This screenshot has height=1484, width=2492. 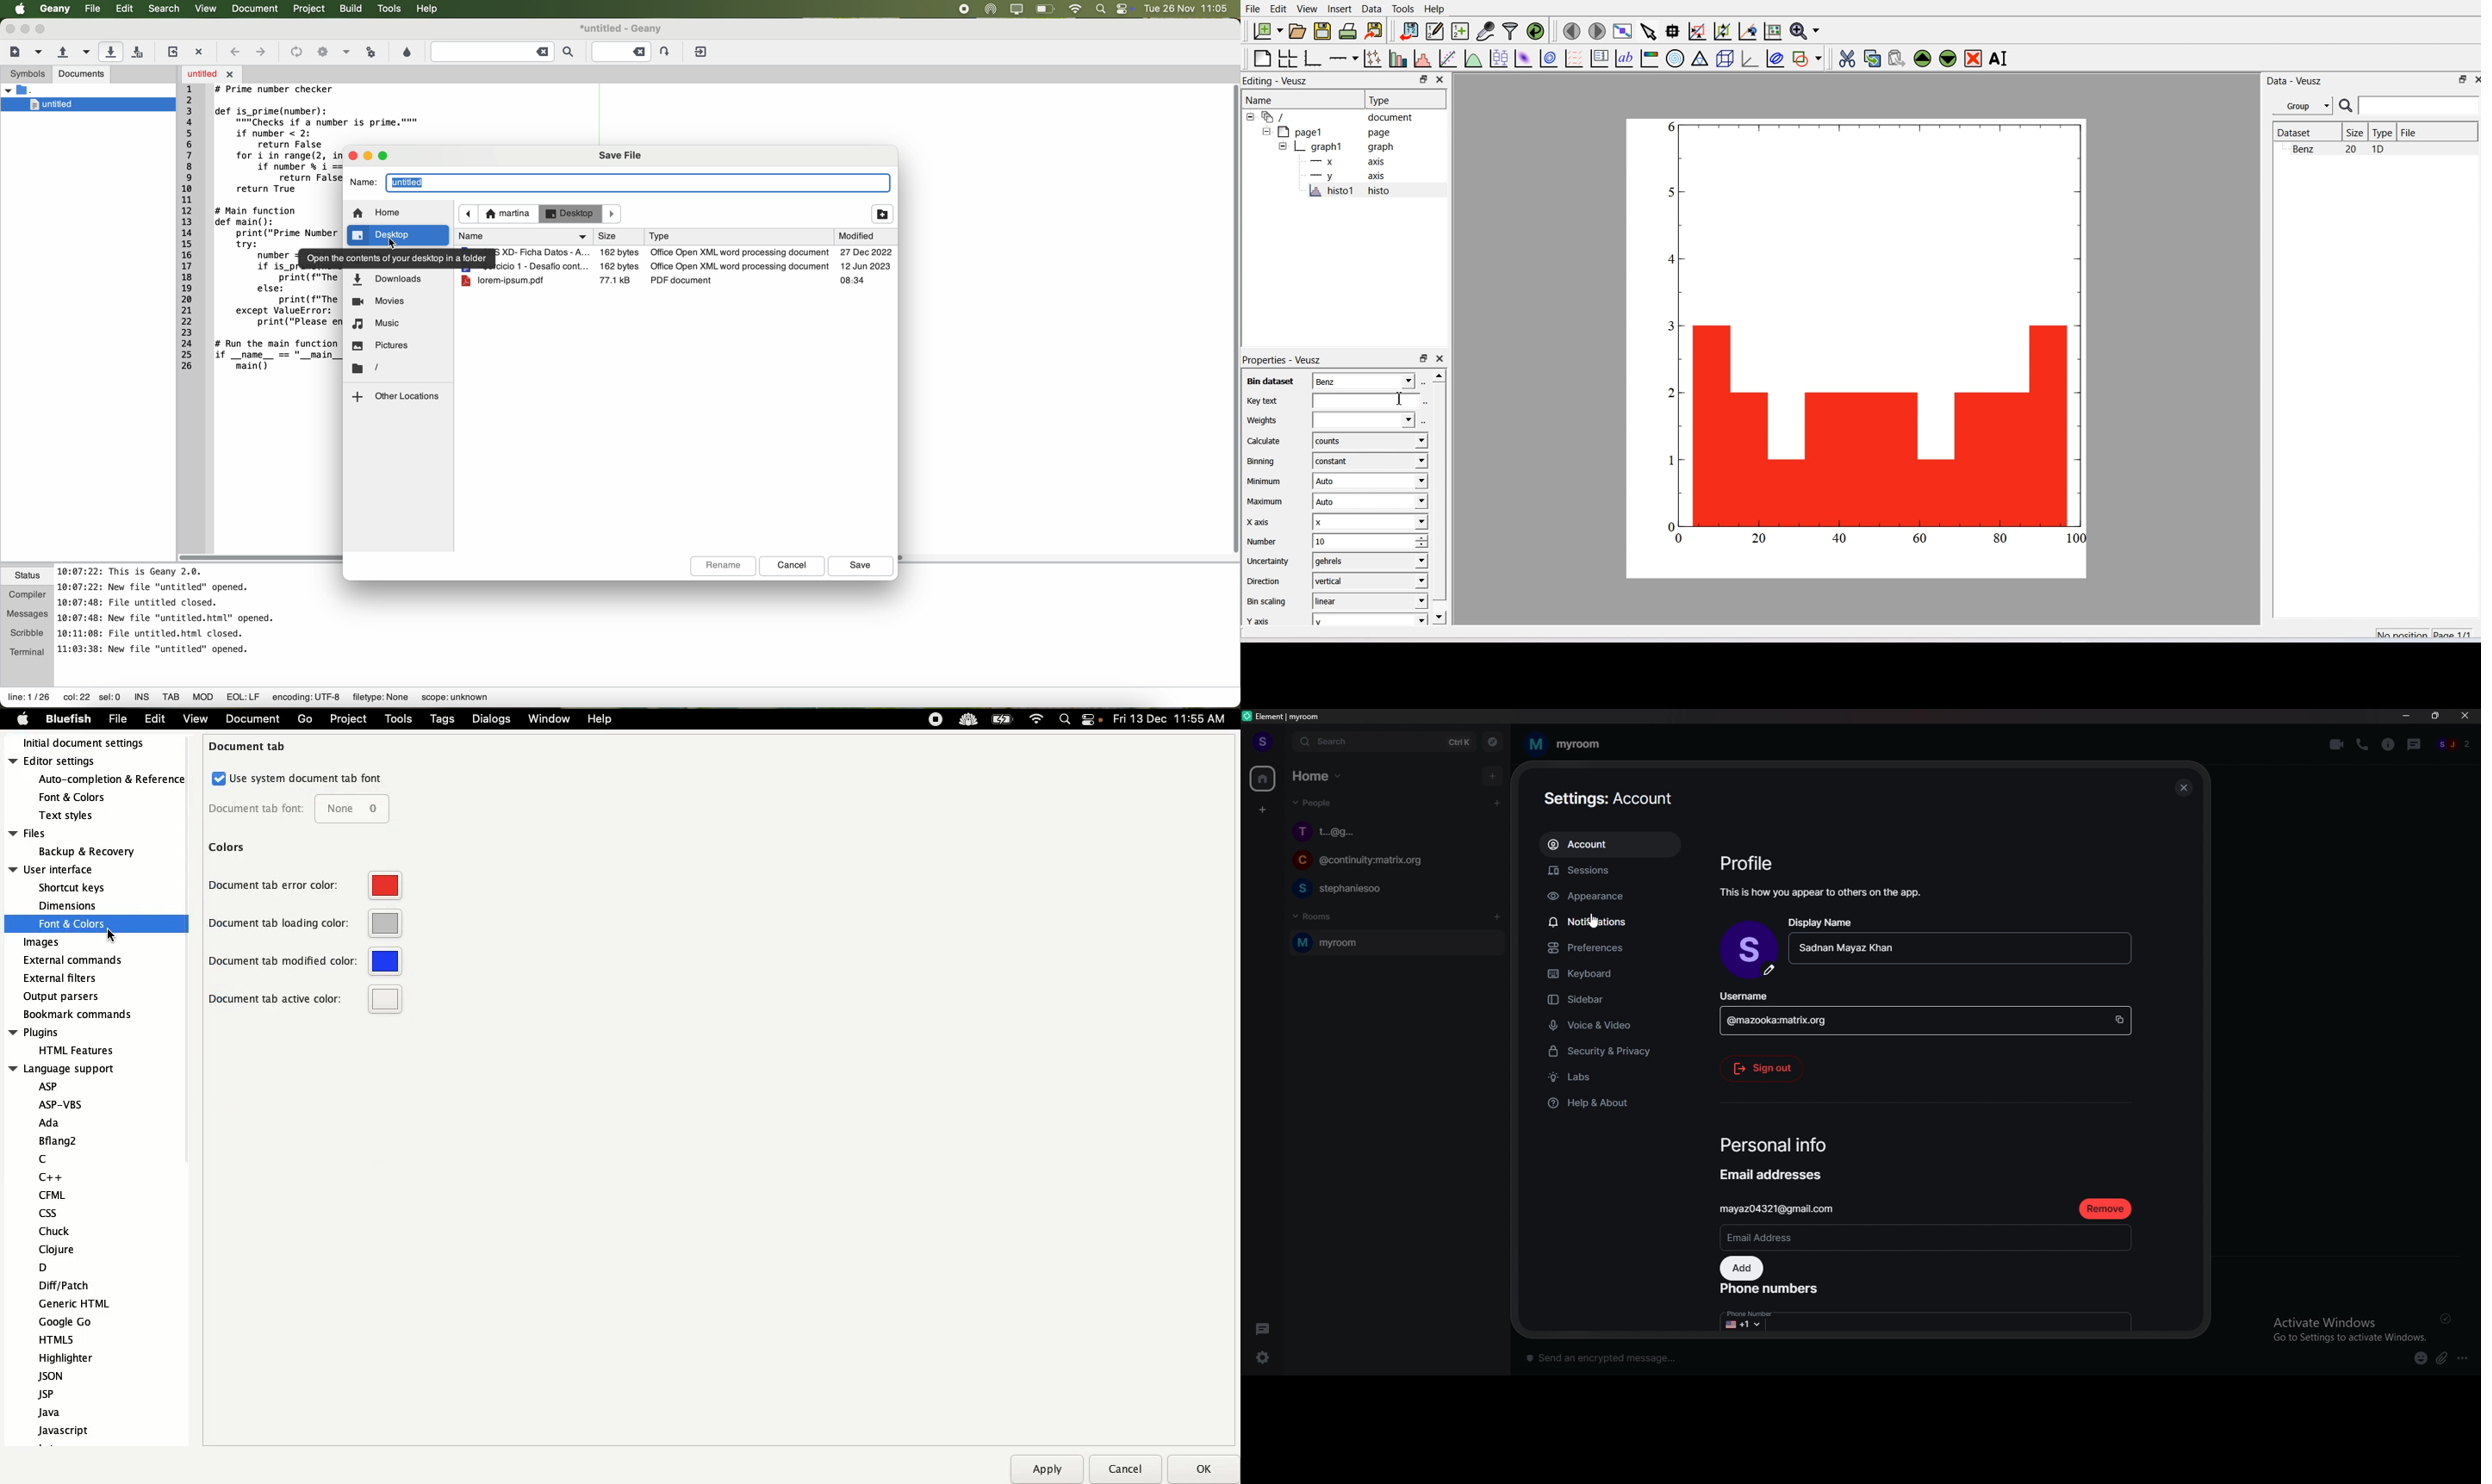 What do you see at coordinates (1267, 31) in the screenshot?
I see `New Document` at bounding box center [1267, 31].